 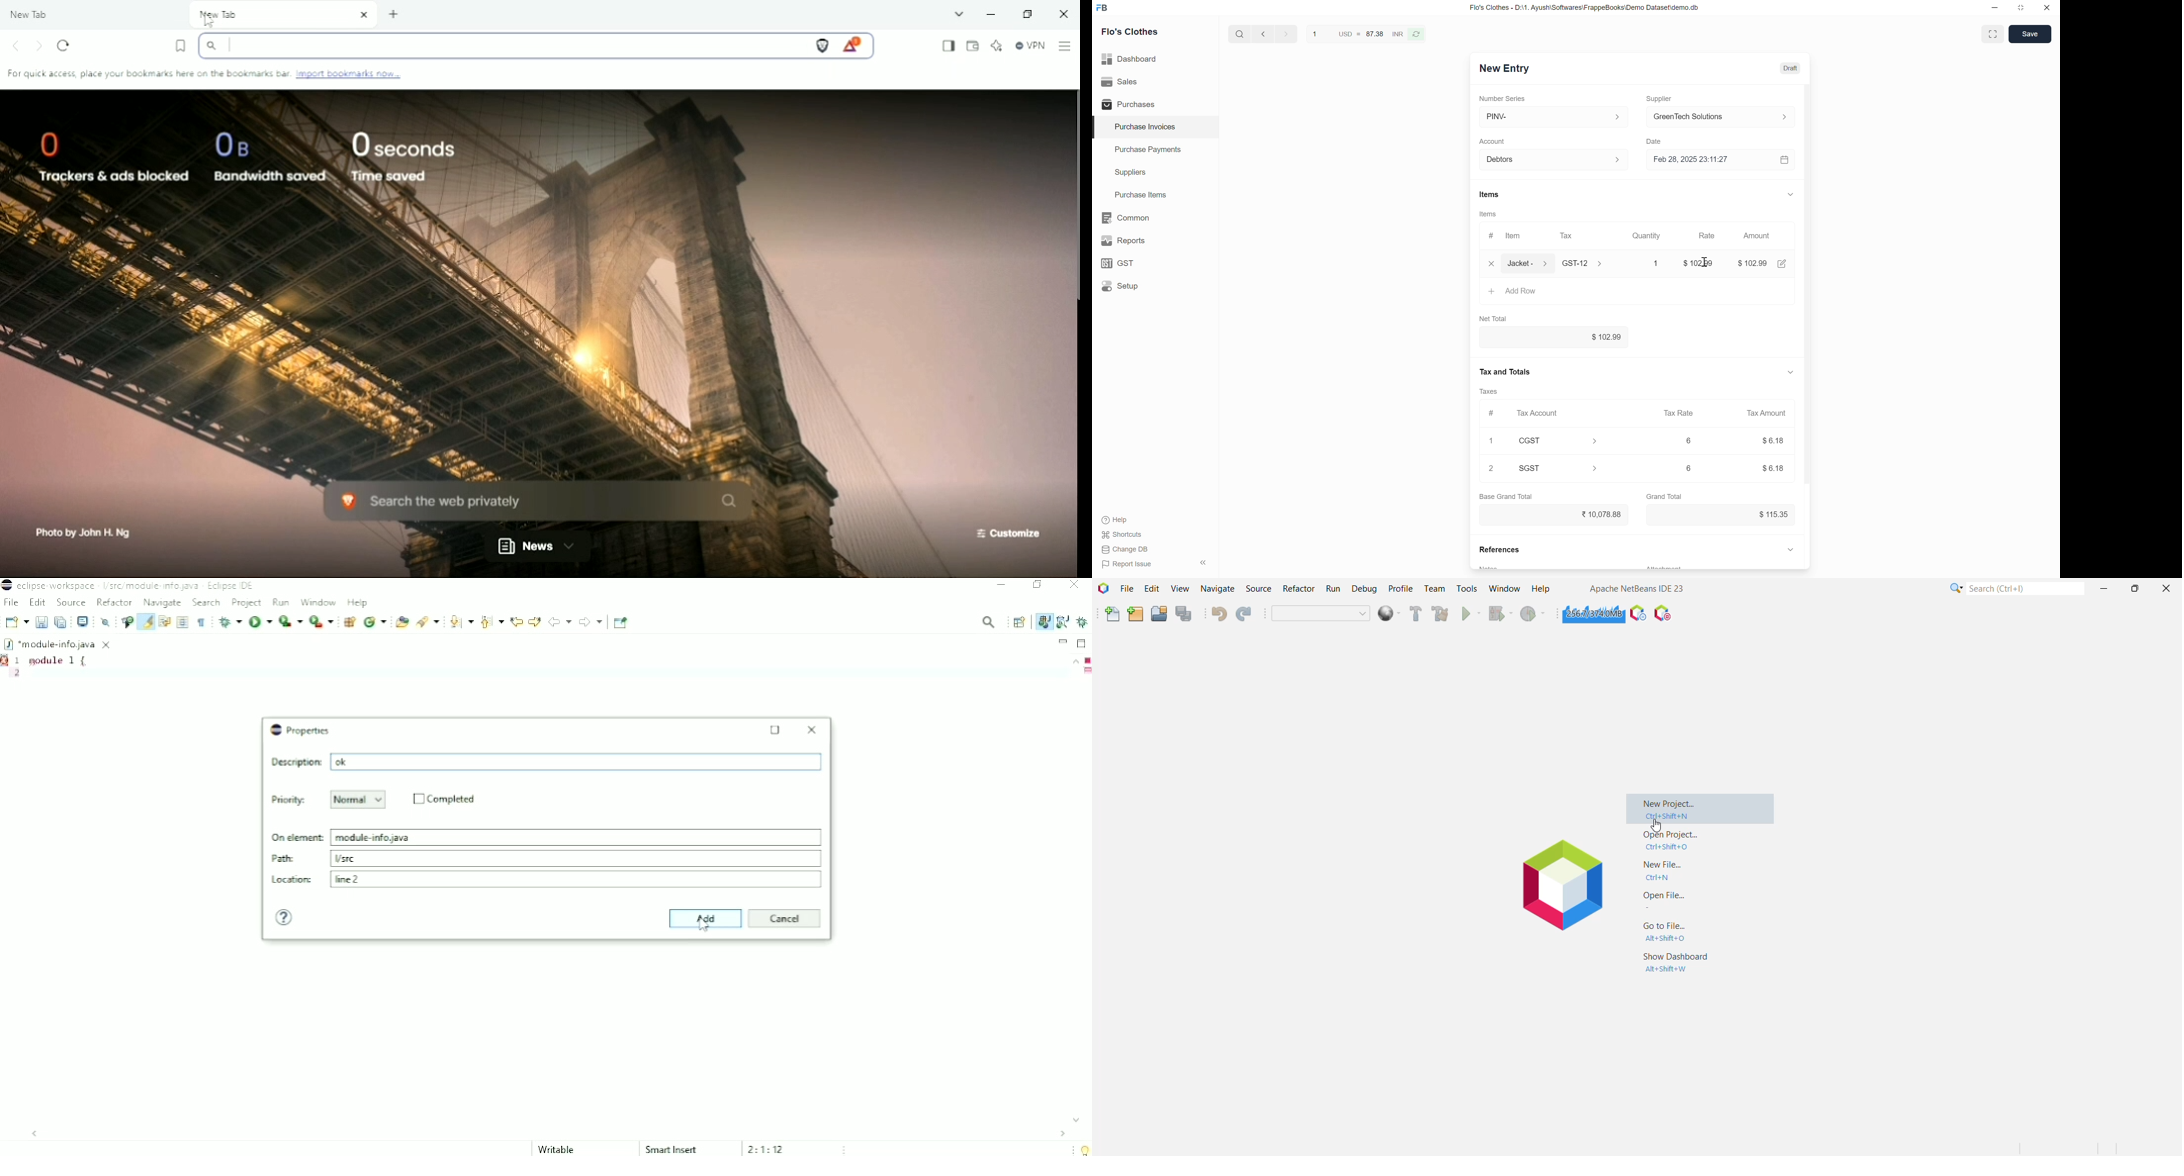 What do you see at coordinates (1774, 468) in the screenshot?
I see `$6.18` at bounding box center [1774, 468].